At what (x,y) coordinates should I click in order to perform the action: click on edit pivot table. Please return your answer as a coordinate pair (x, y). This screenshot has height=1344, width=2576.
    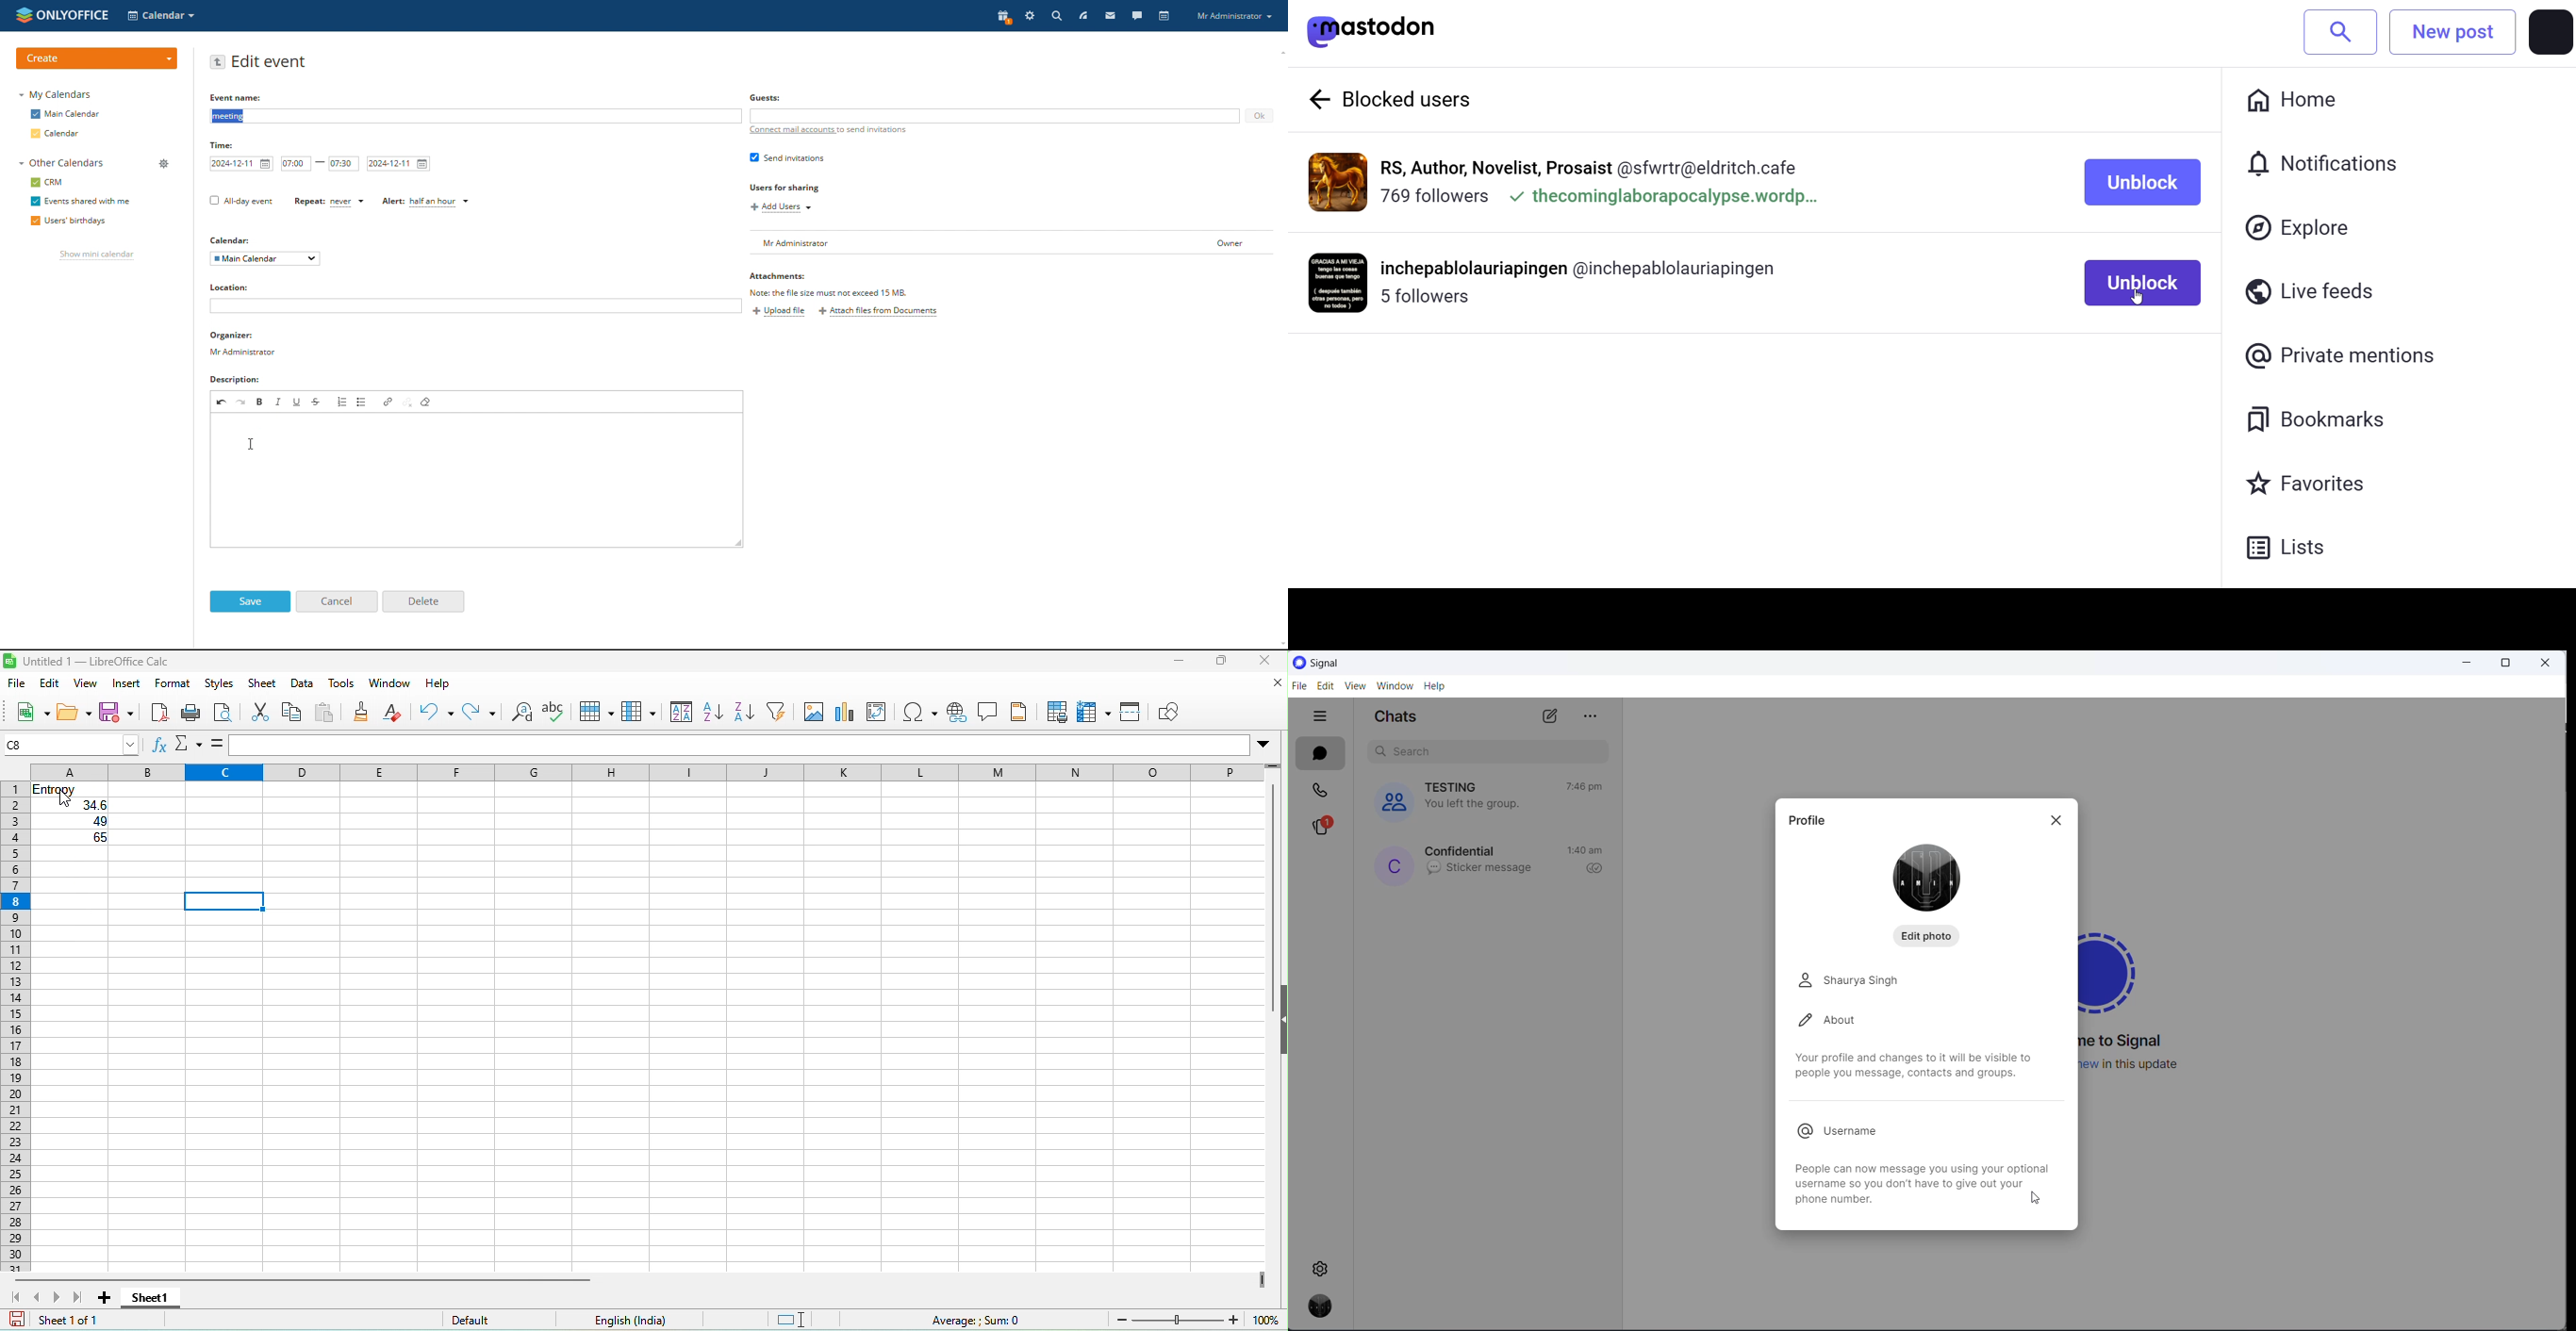
    Looking at the image, I should click on (879, 713).